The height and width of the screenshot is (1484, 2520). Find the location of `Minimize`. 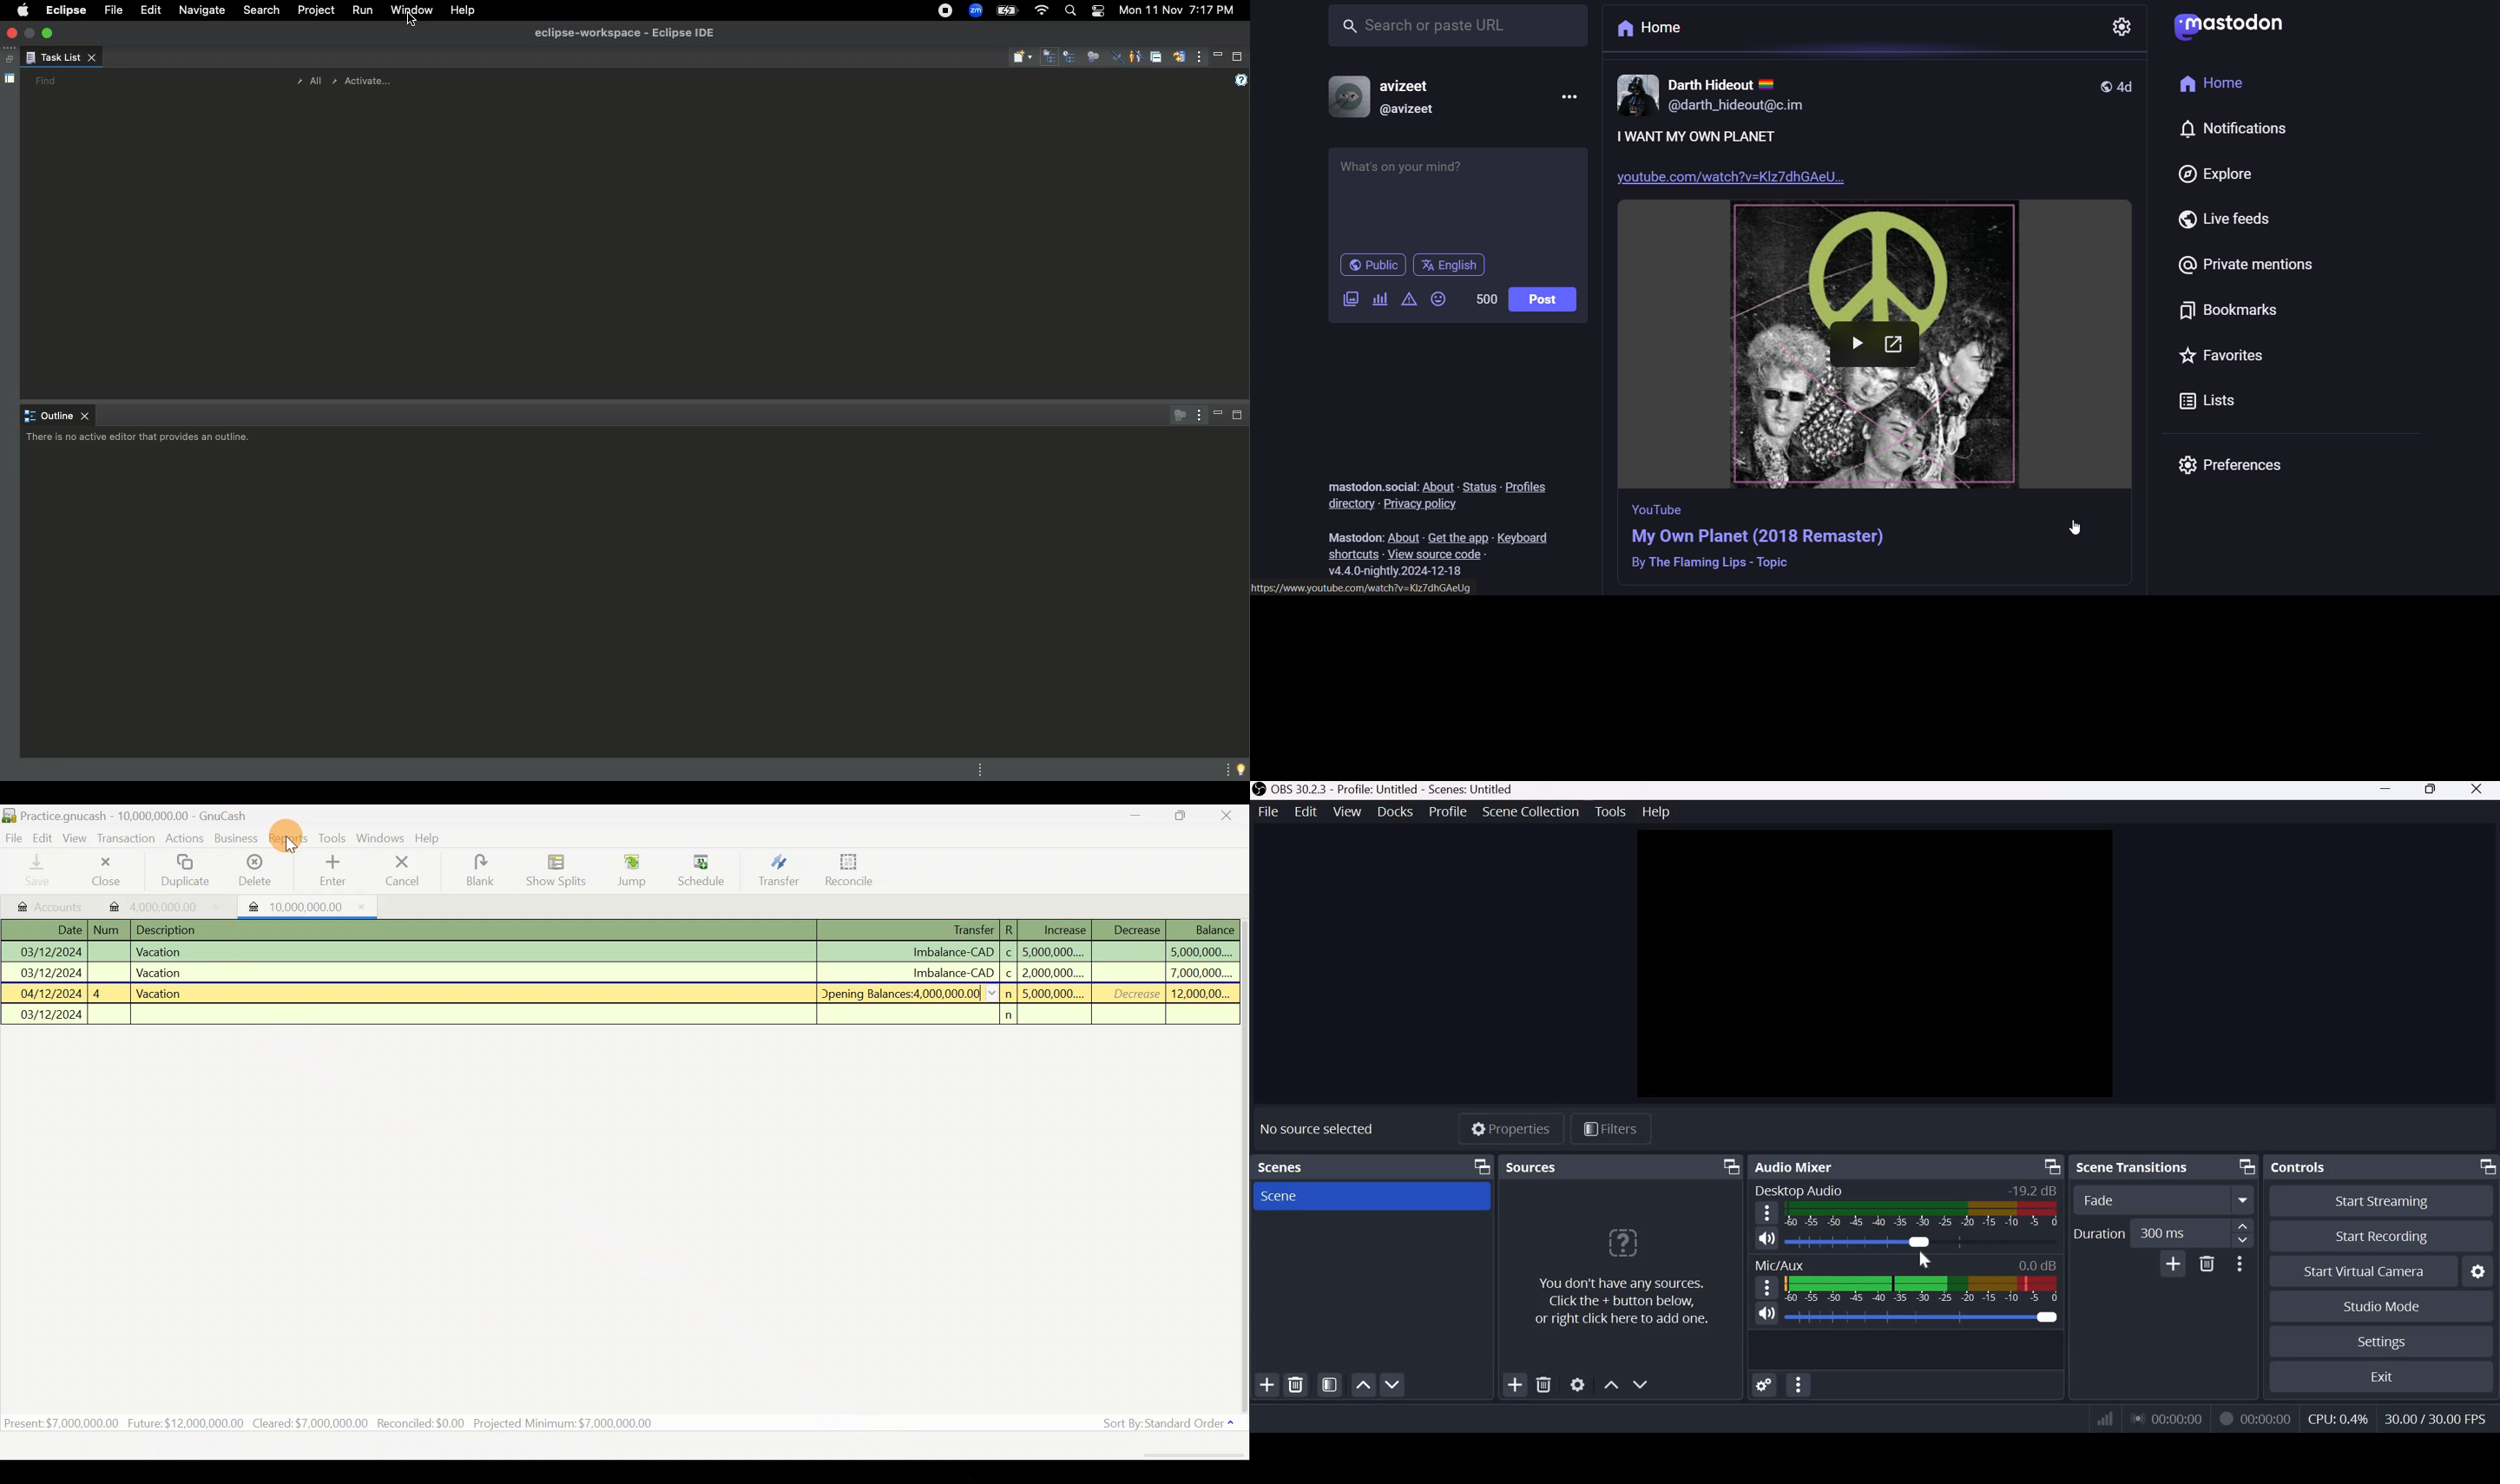

Minimize is located at coordinates (2388, 791).